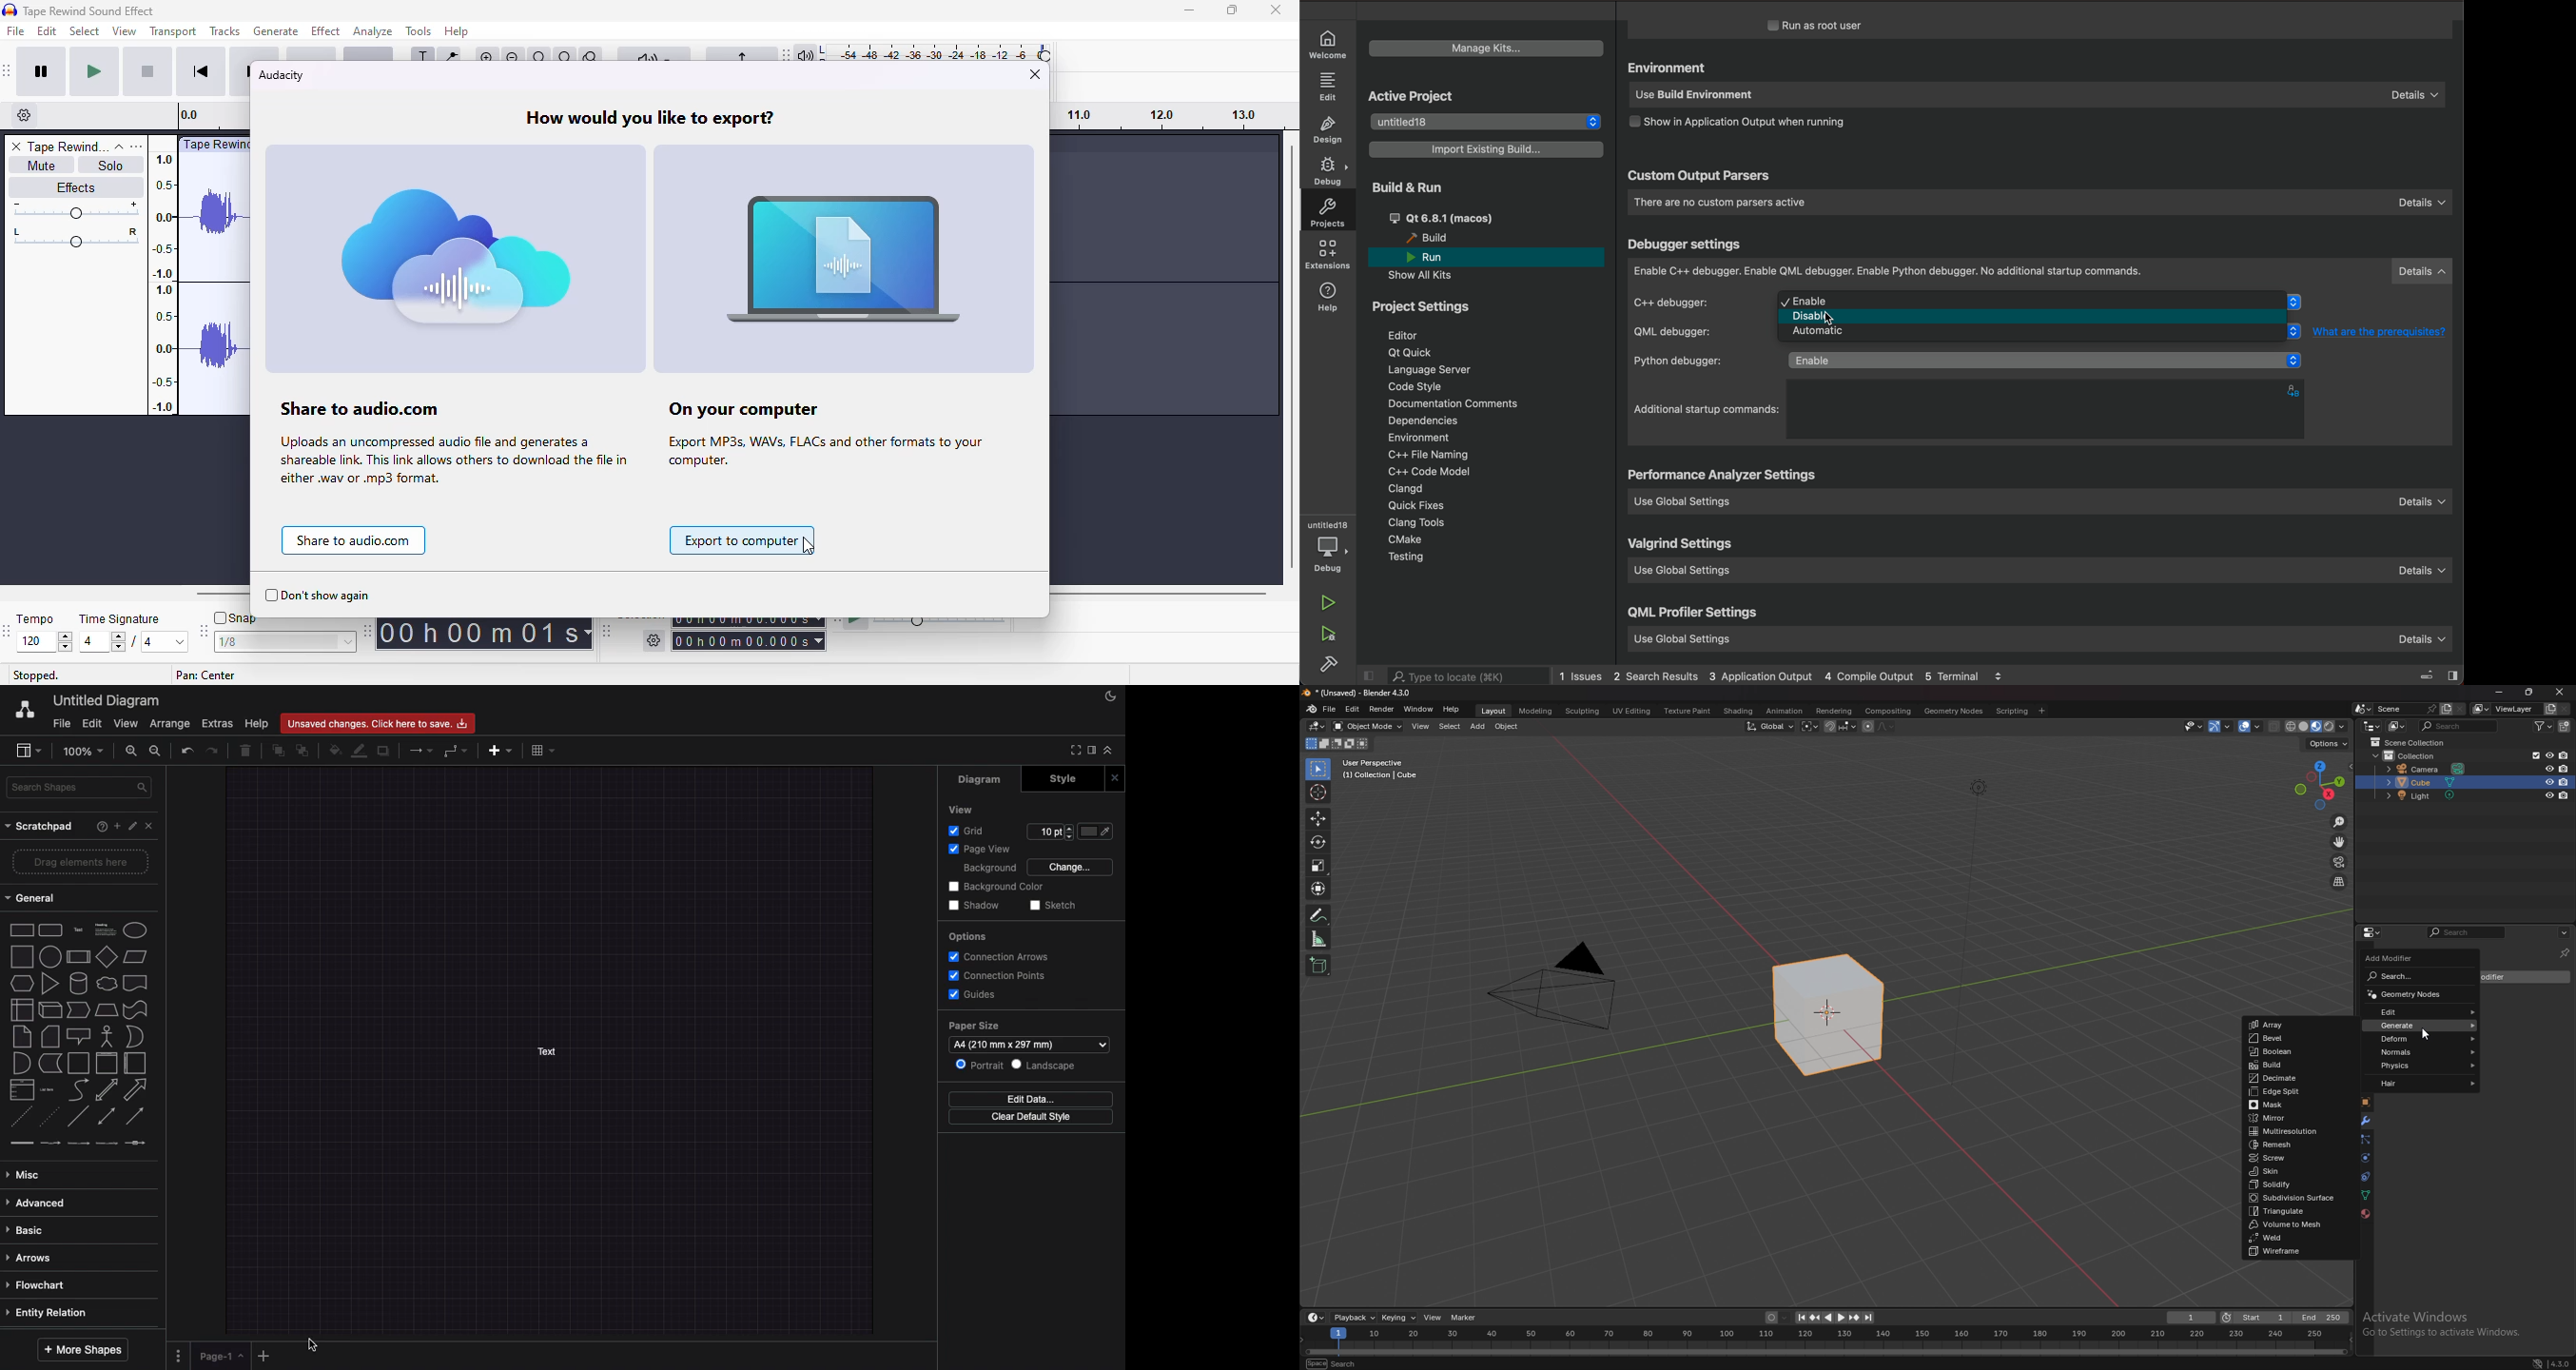 This screenshot has width=2576, height=1372. I want to click on Line color, so click(360, 751).